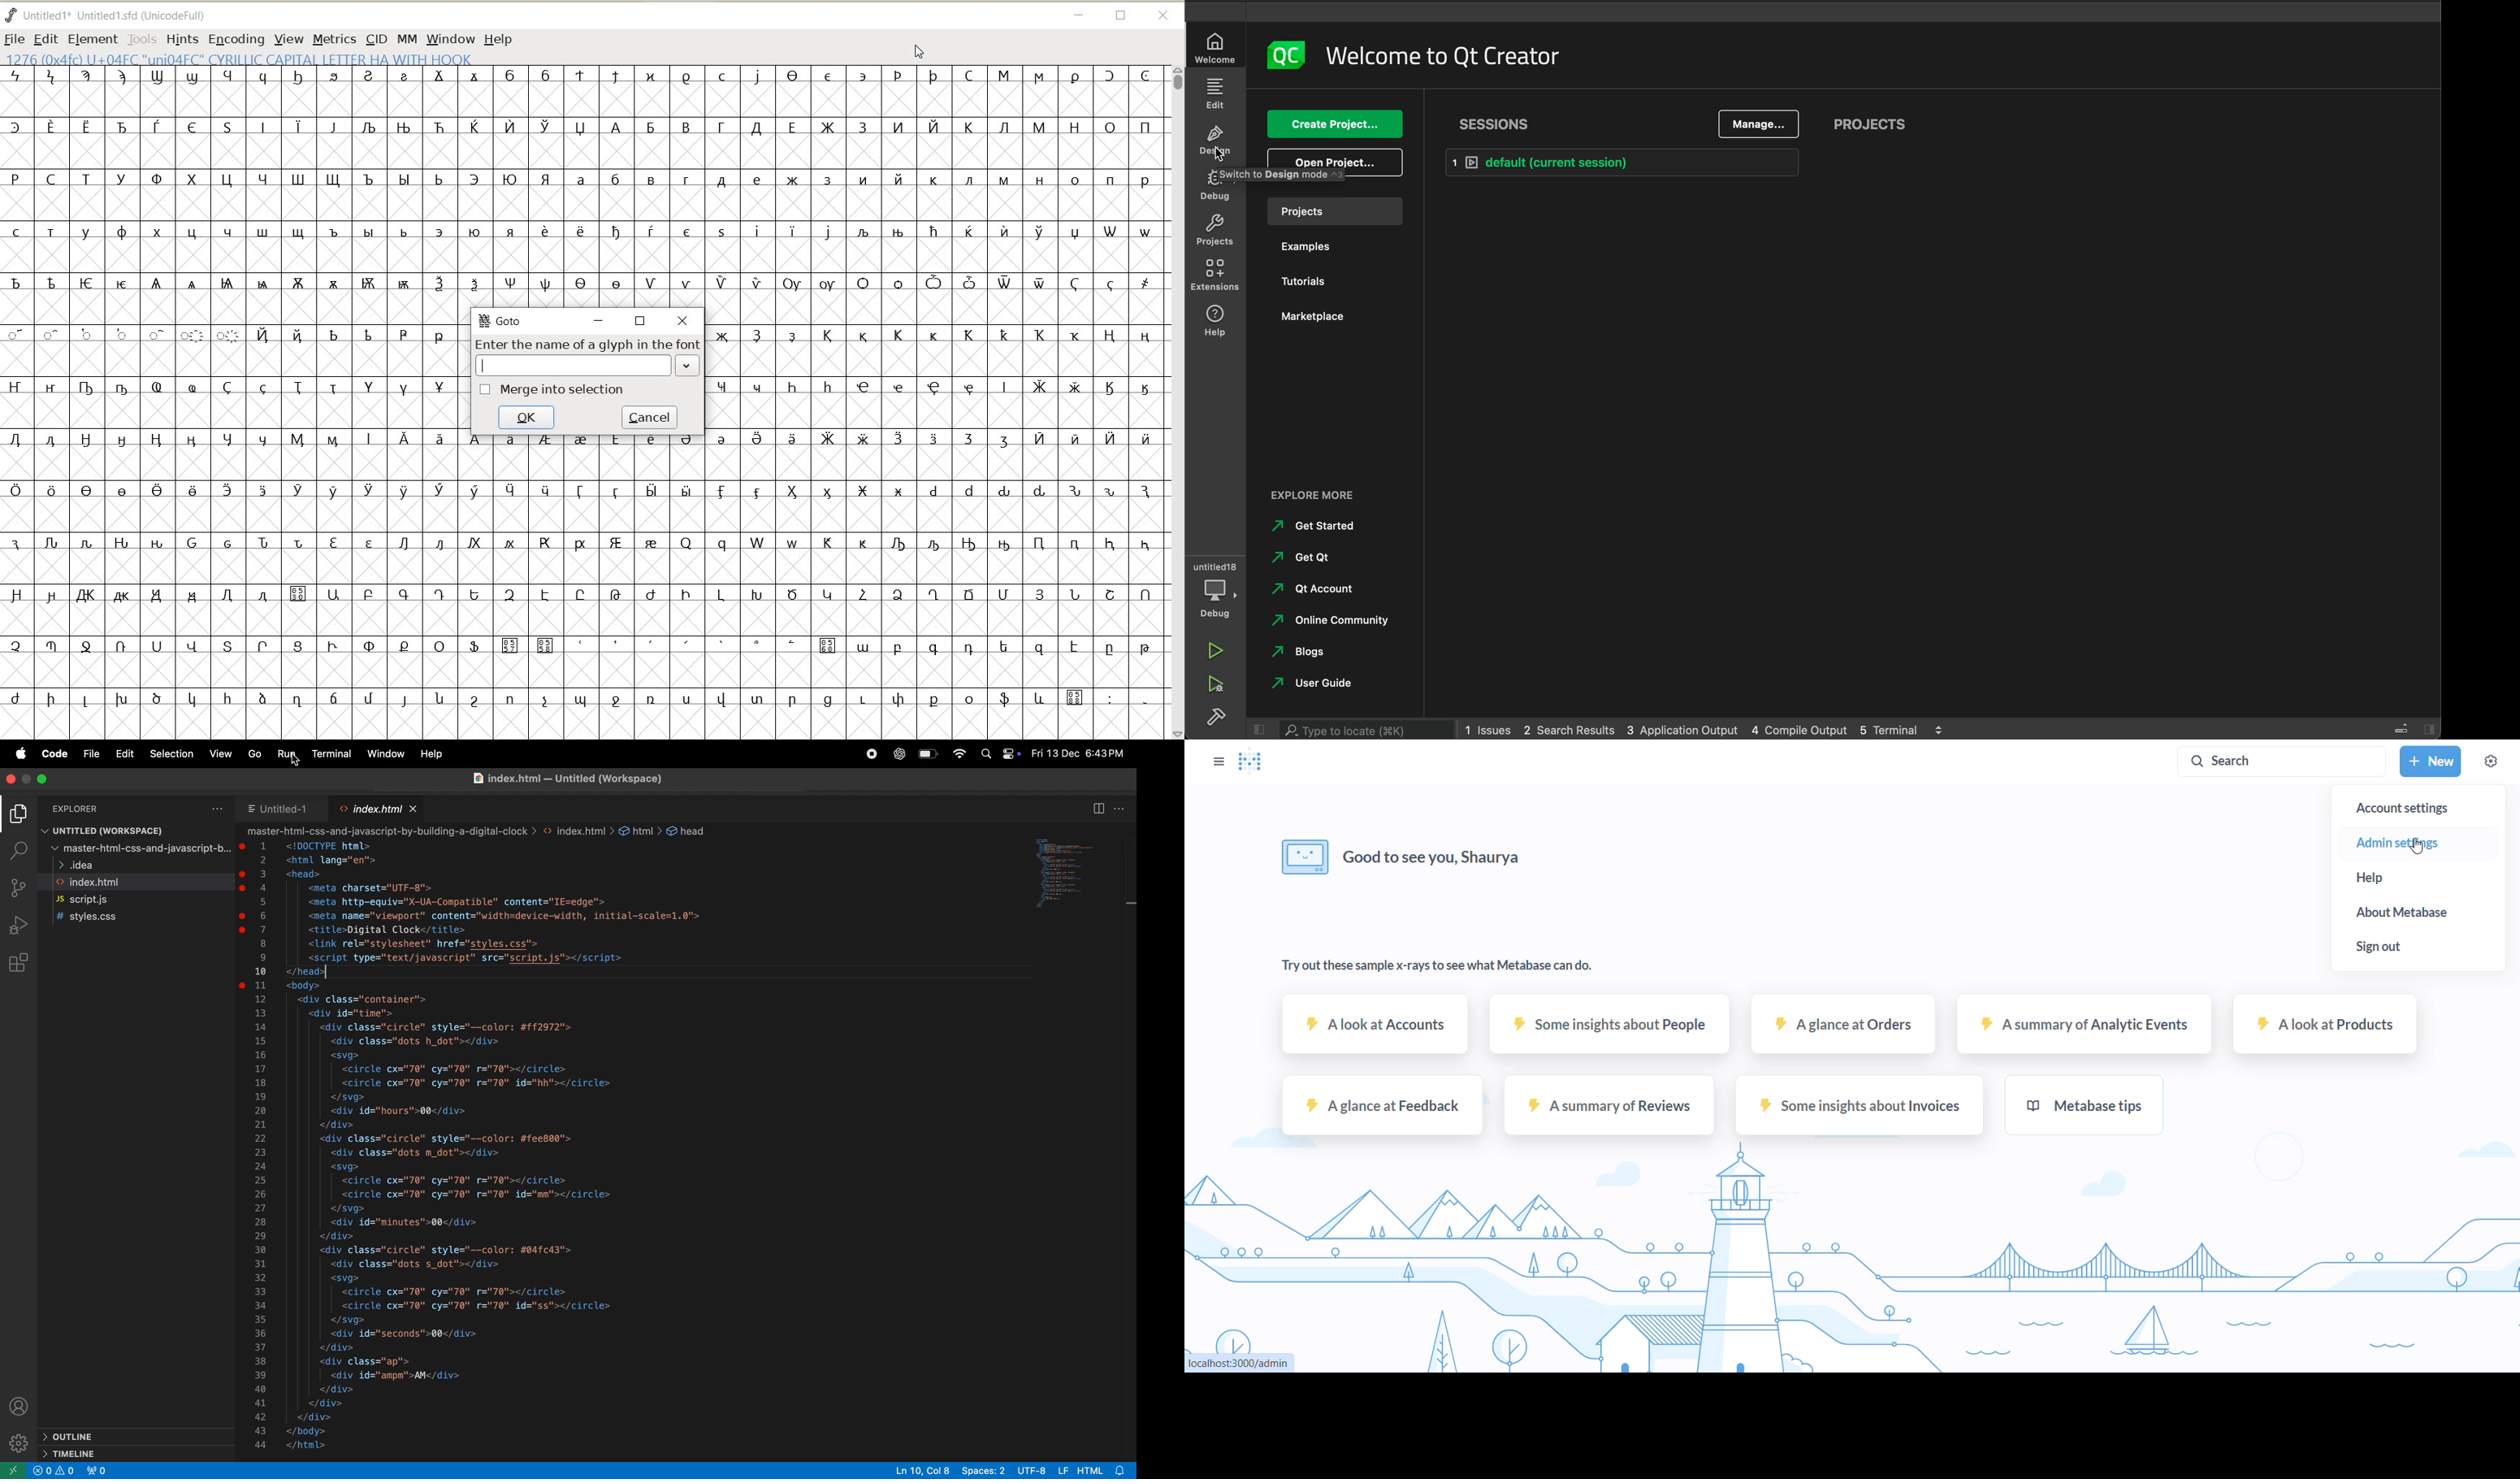  What do you see at coordinates (92, 39) in the screenshot?
I see `ELEMENT` at bounding box center [92, 39].